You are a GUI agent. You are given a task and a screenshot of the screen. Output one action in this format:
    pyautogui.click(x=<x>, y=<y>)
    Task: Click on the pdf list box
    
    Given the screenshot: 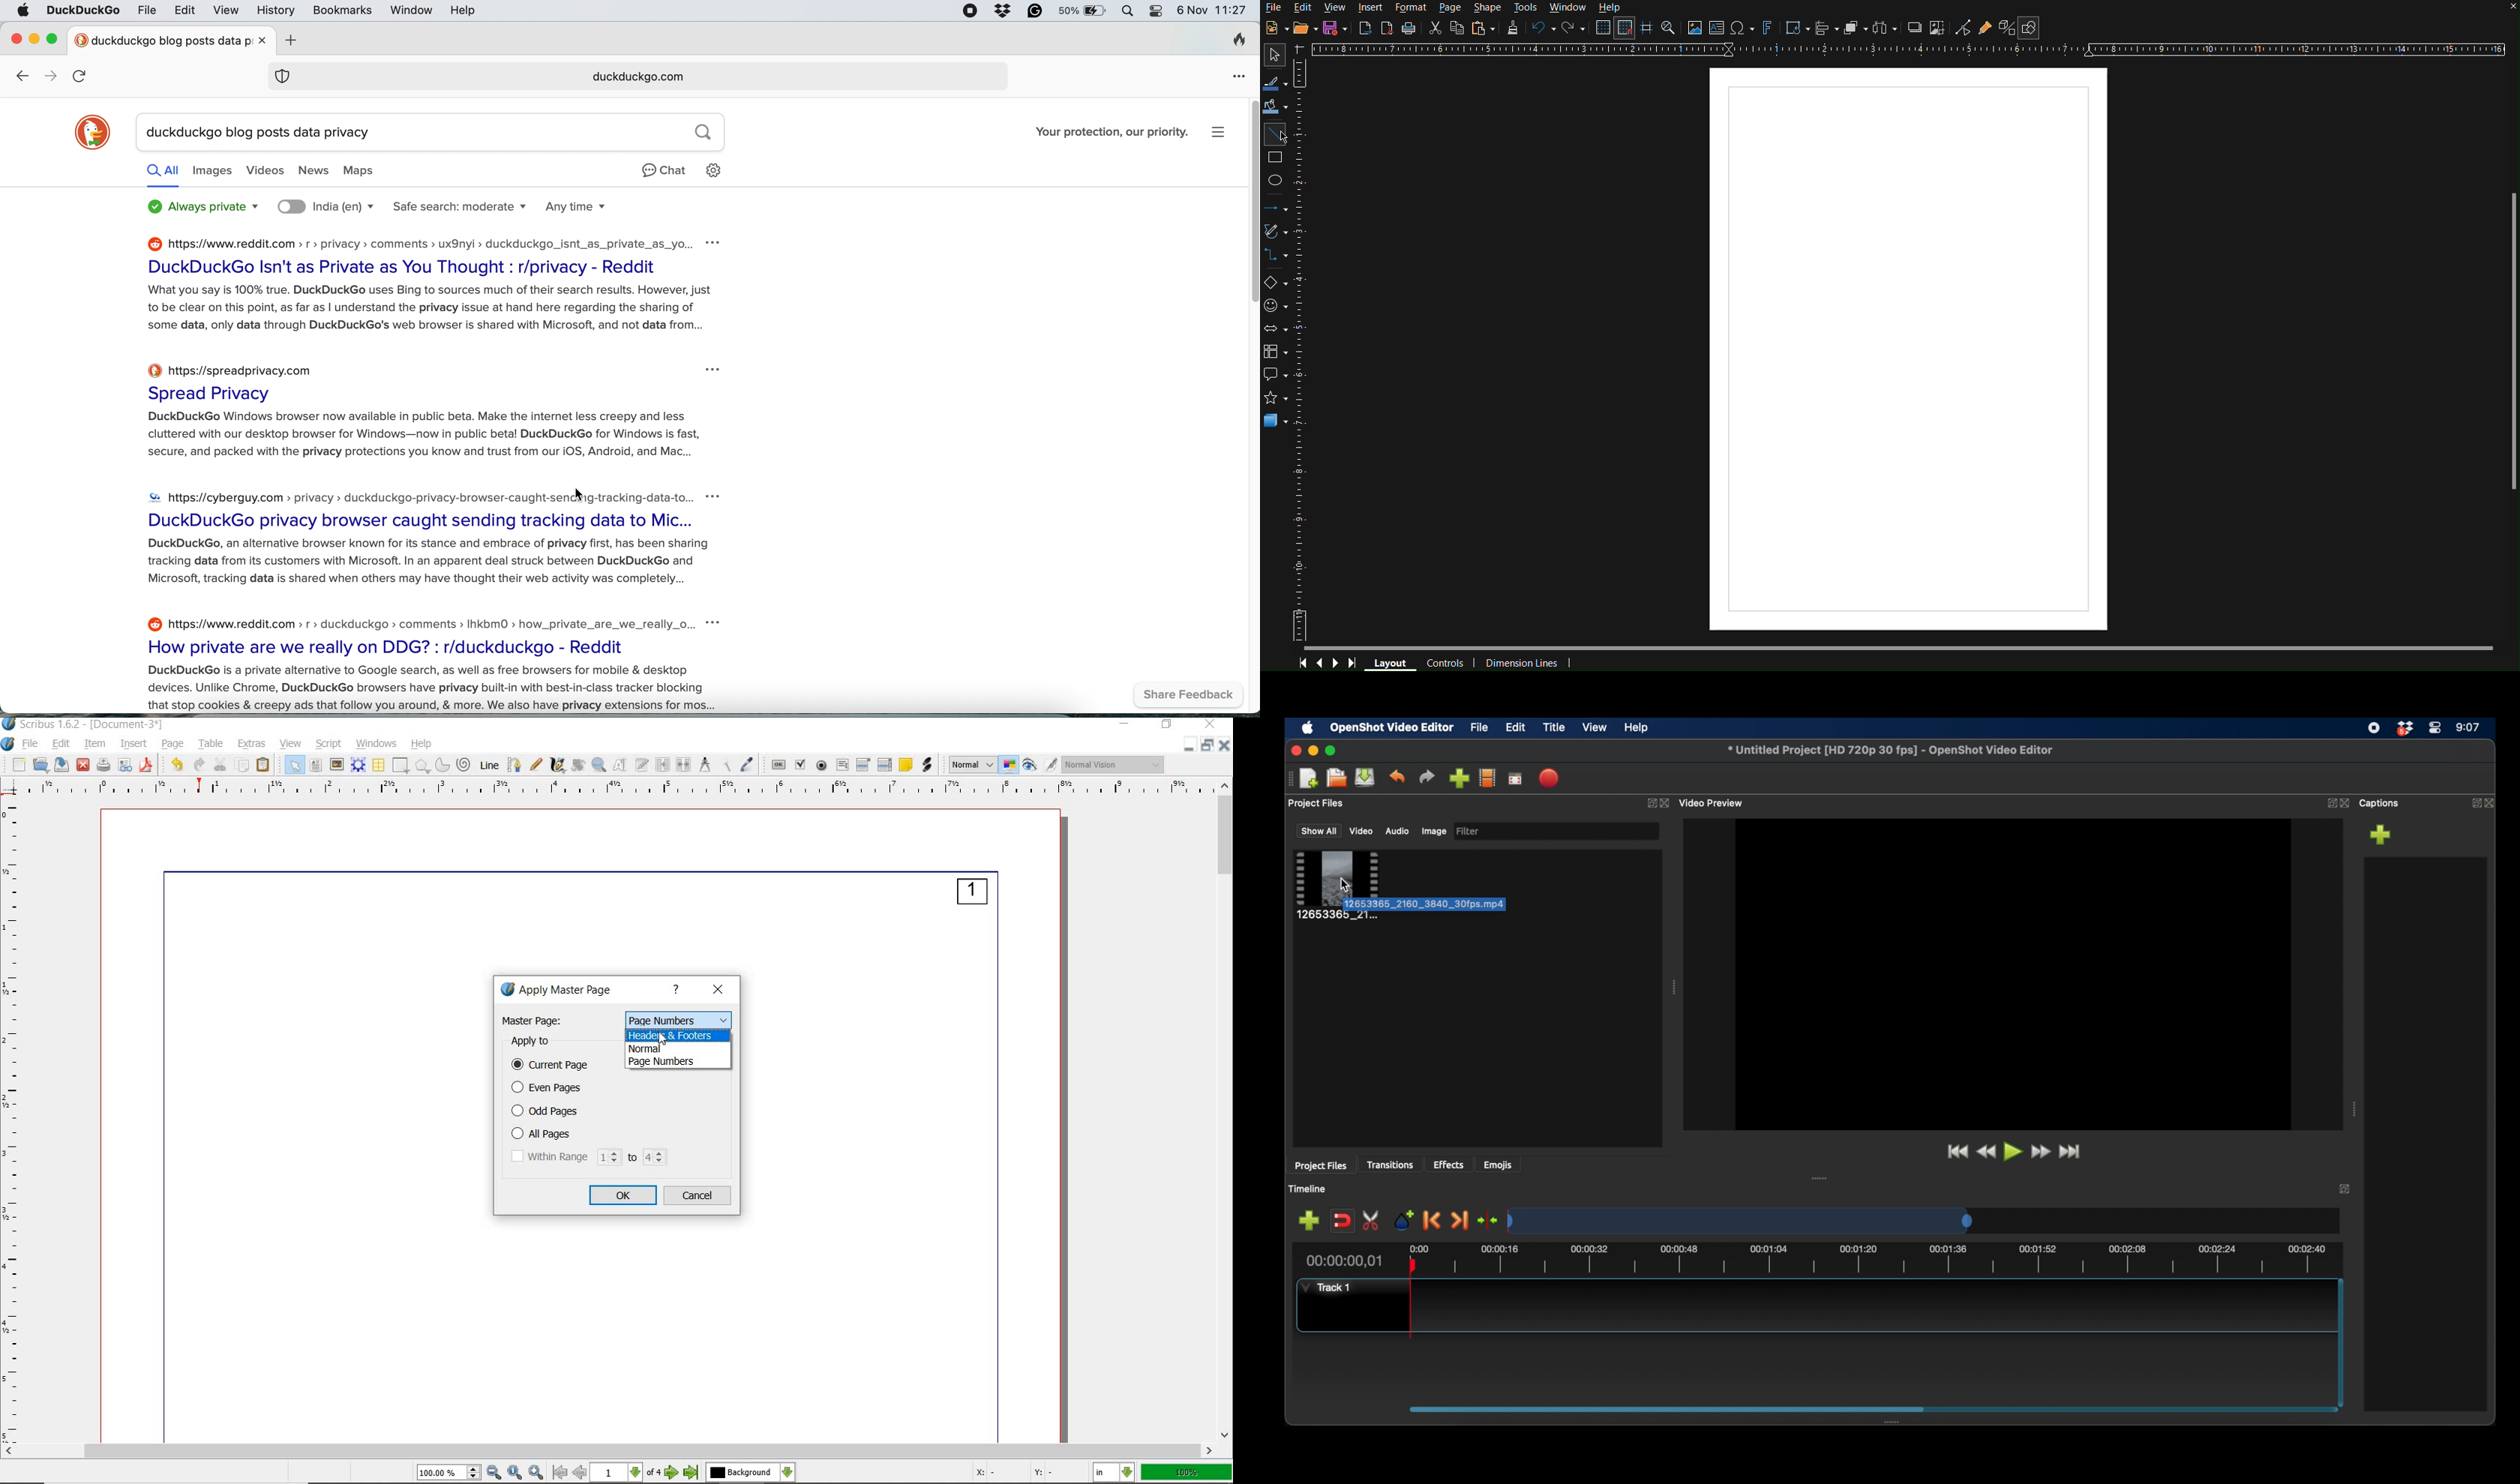 What is the action you would take?
    pyautogui.click(x=886, y=765)
    